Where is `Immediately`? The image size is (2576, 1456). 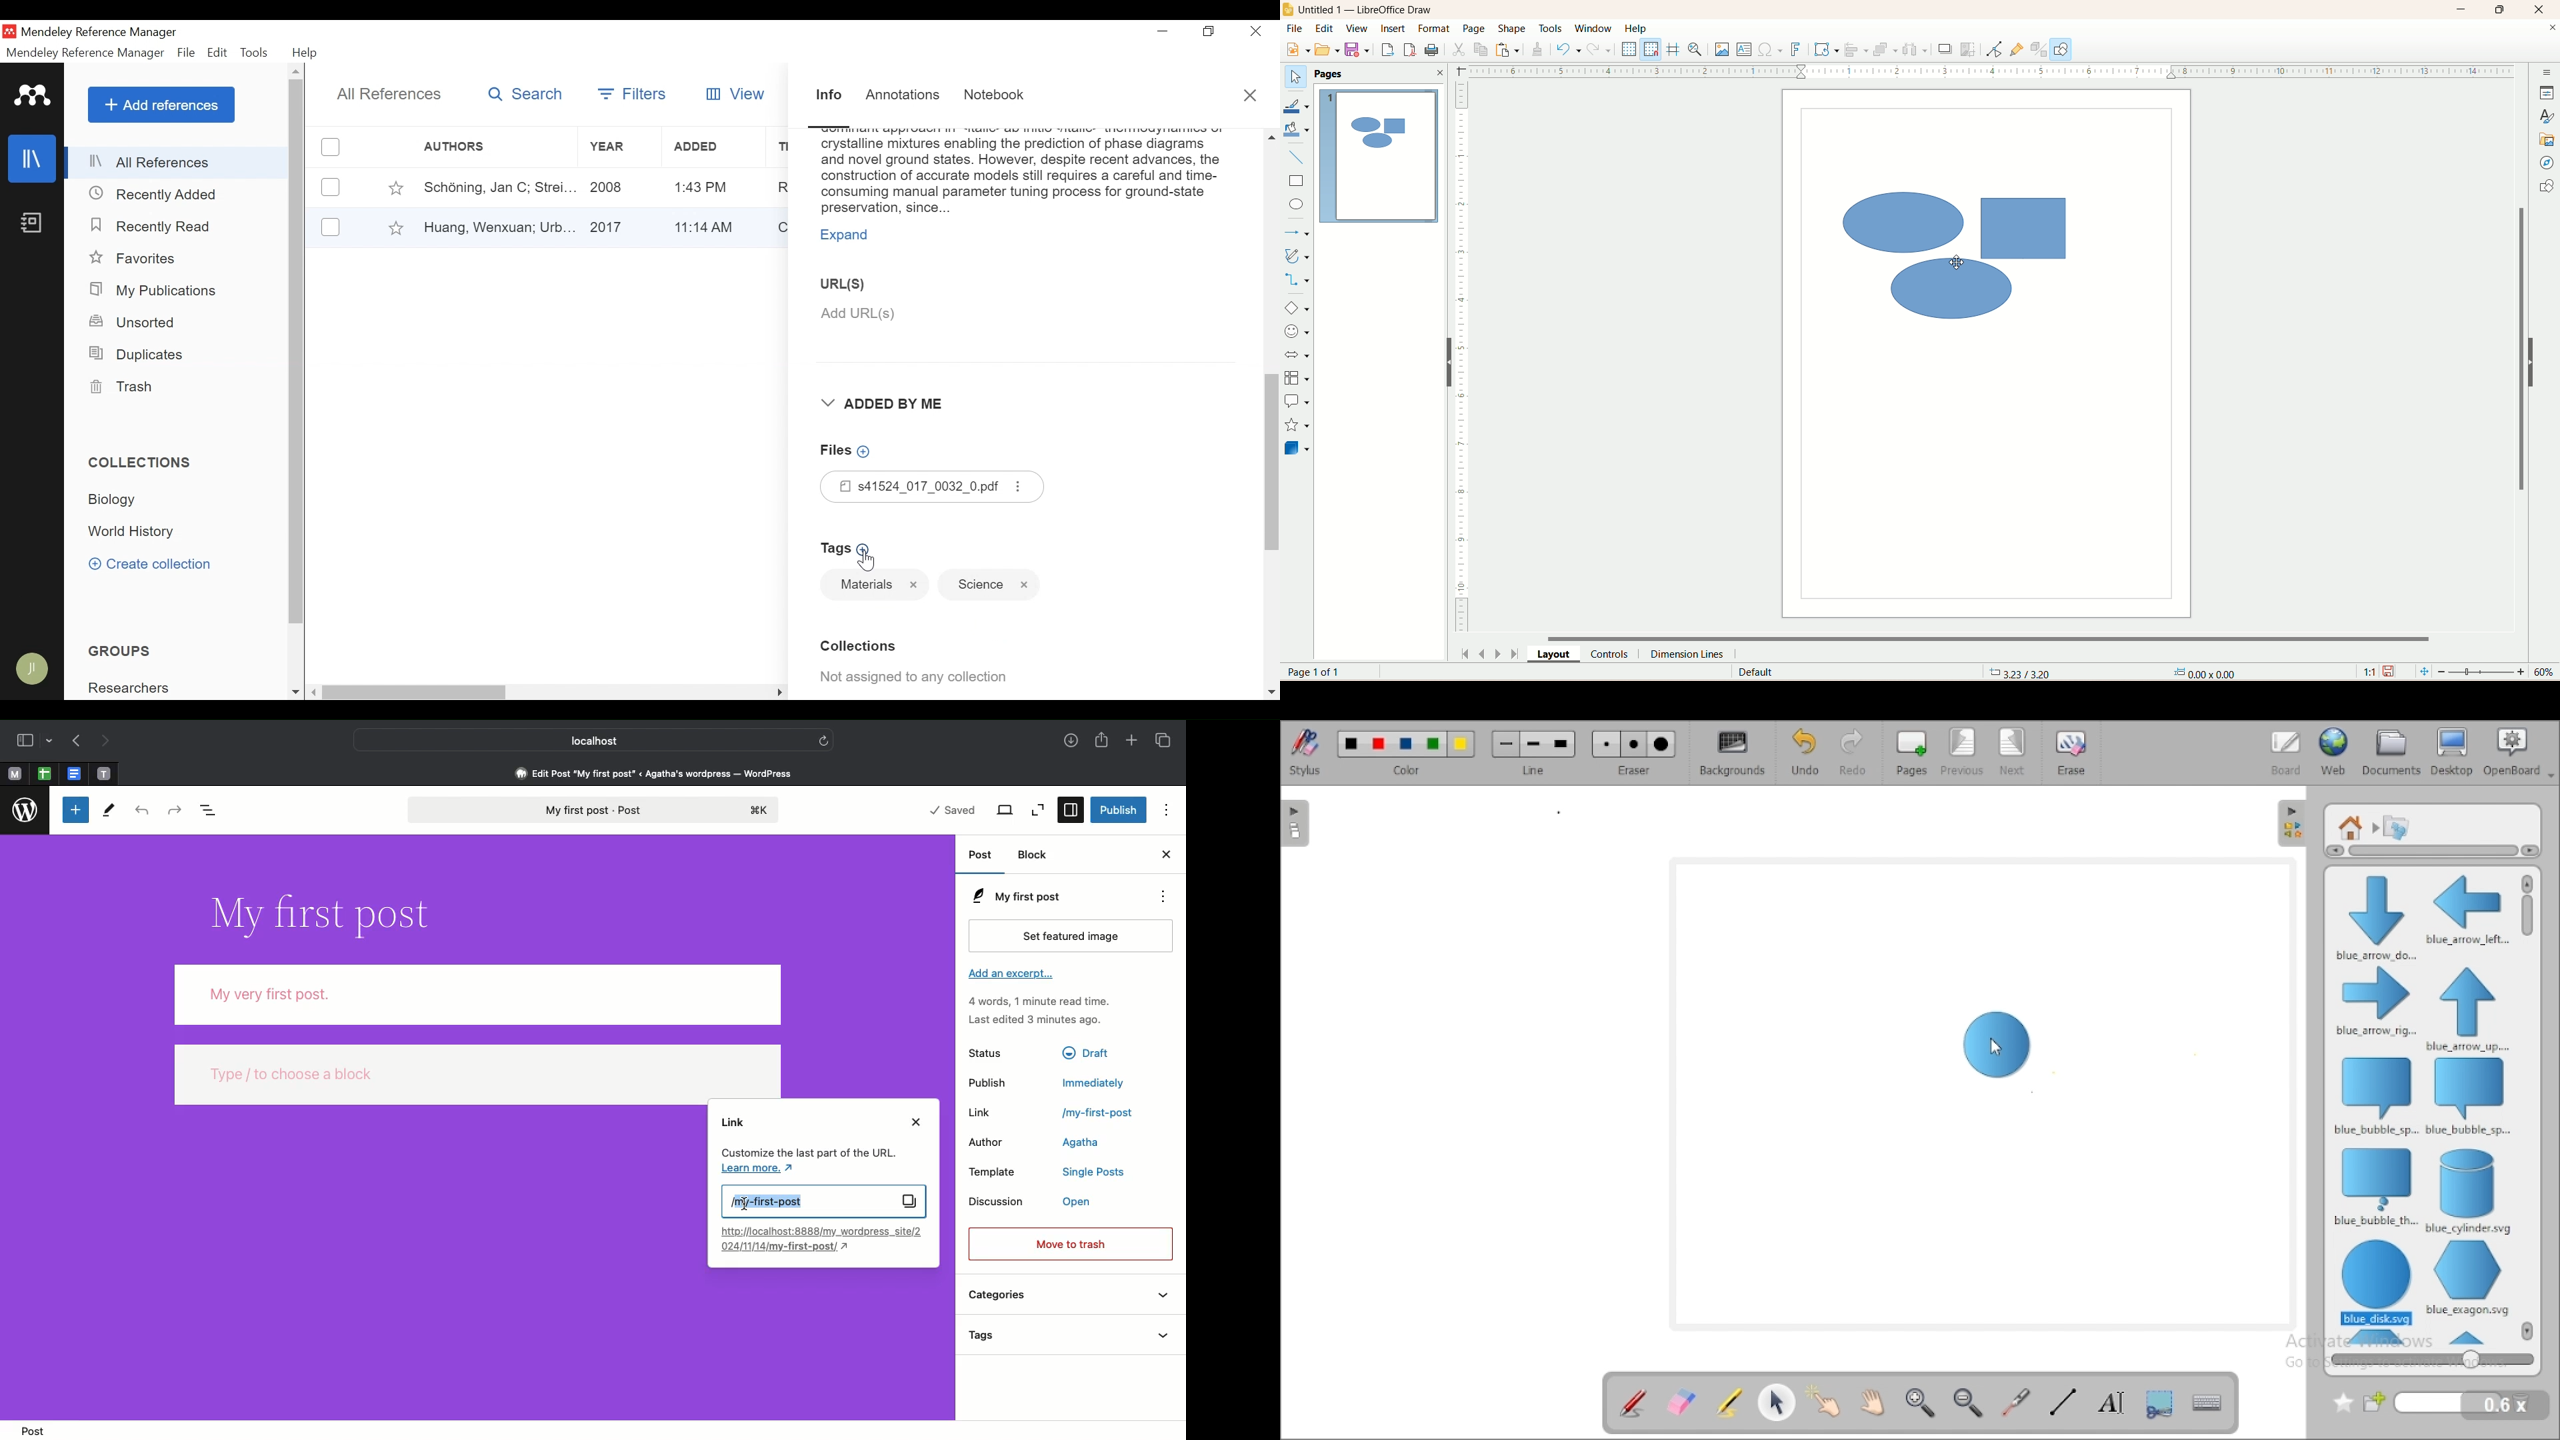 Immediately is located at coordinates (1096, 1082).